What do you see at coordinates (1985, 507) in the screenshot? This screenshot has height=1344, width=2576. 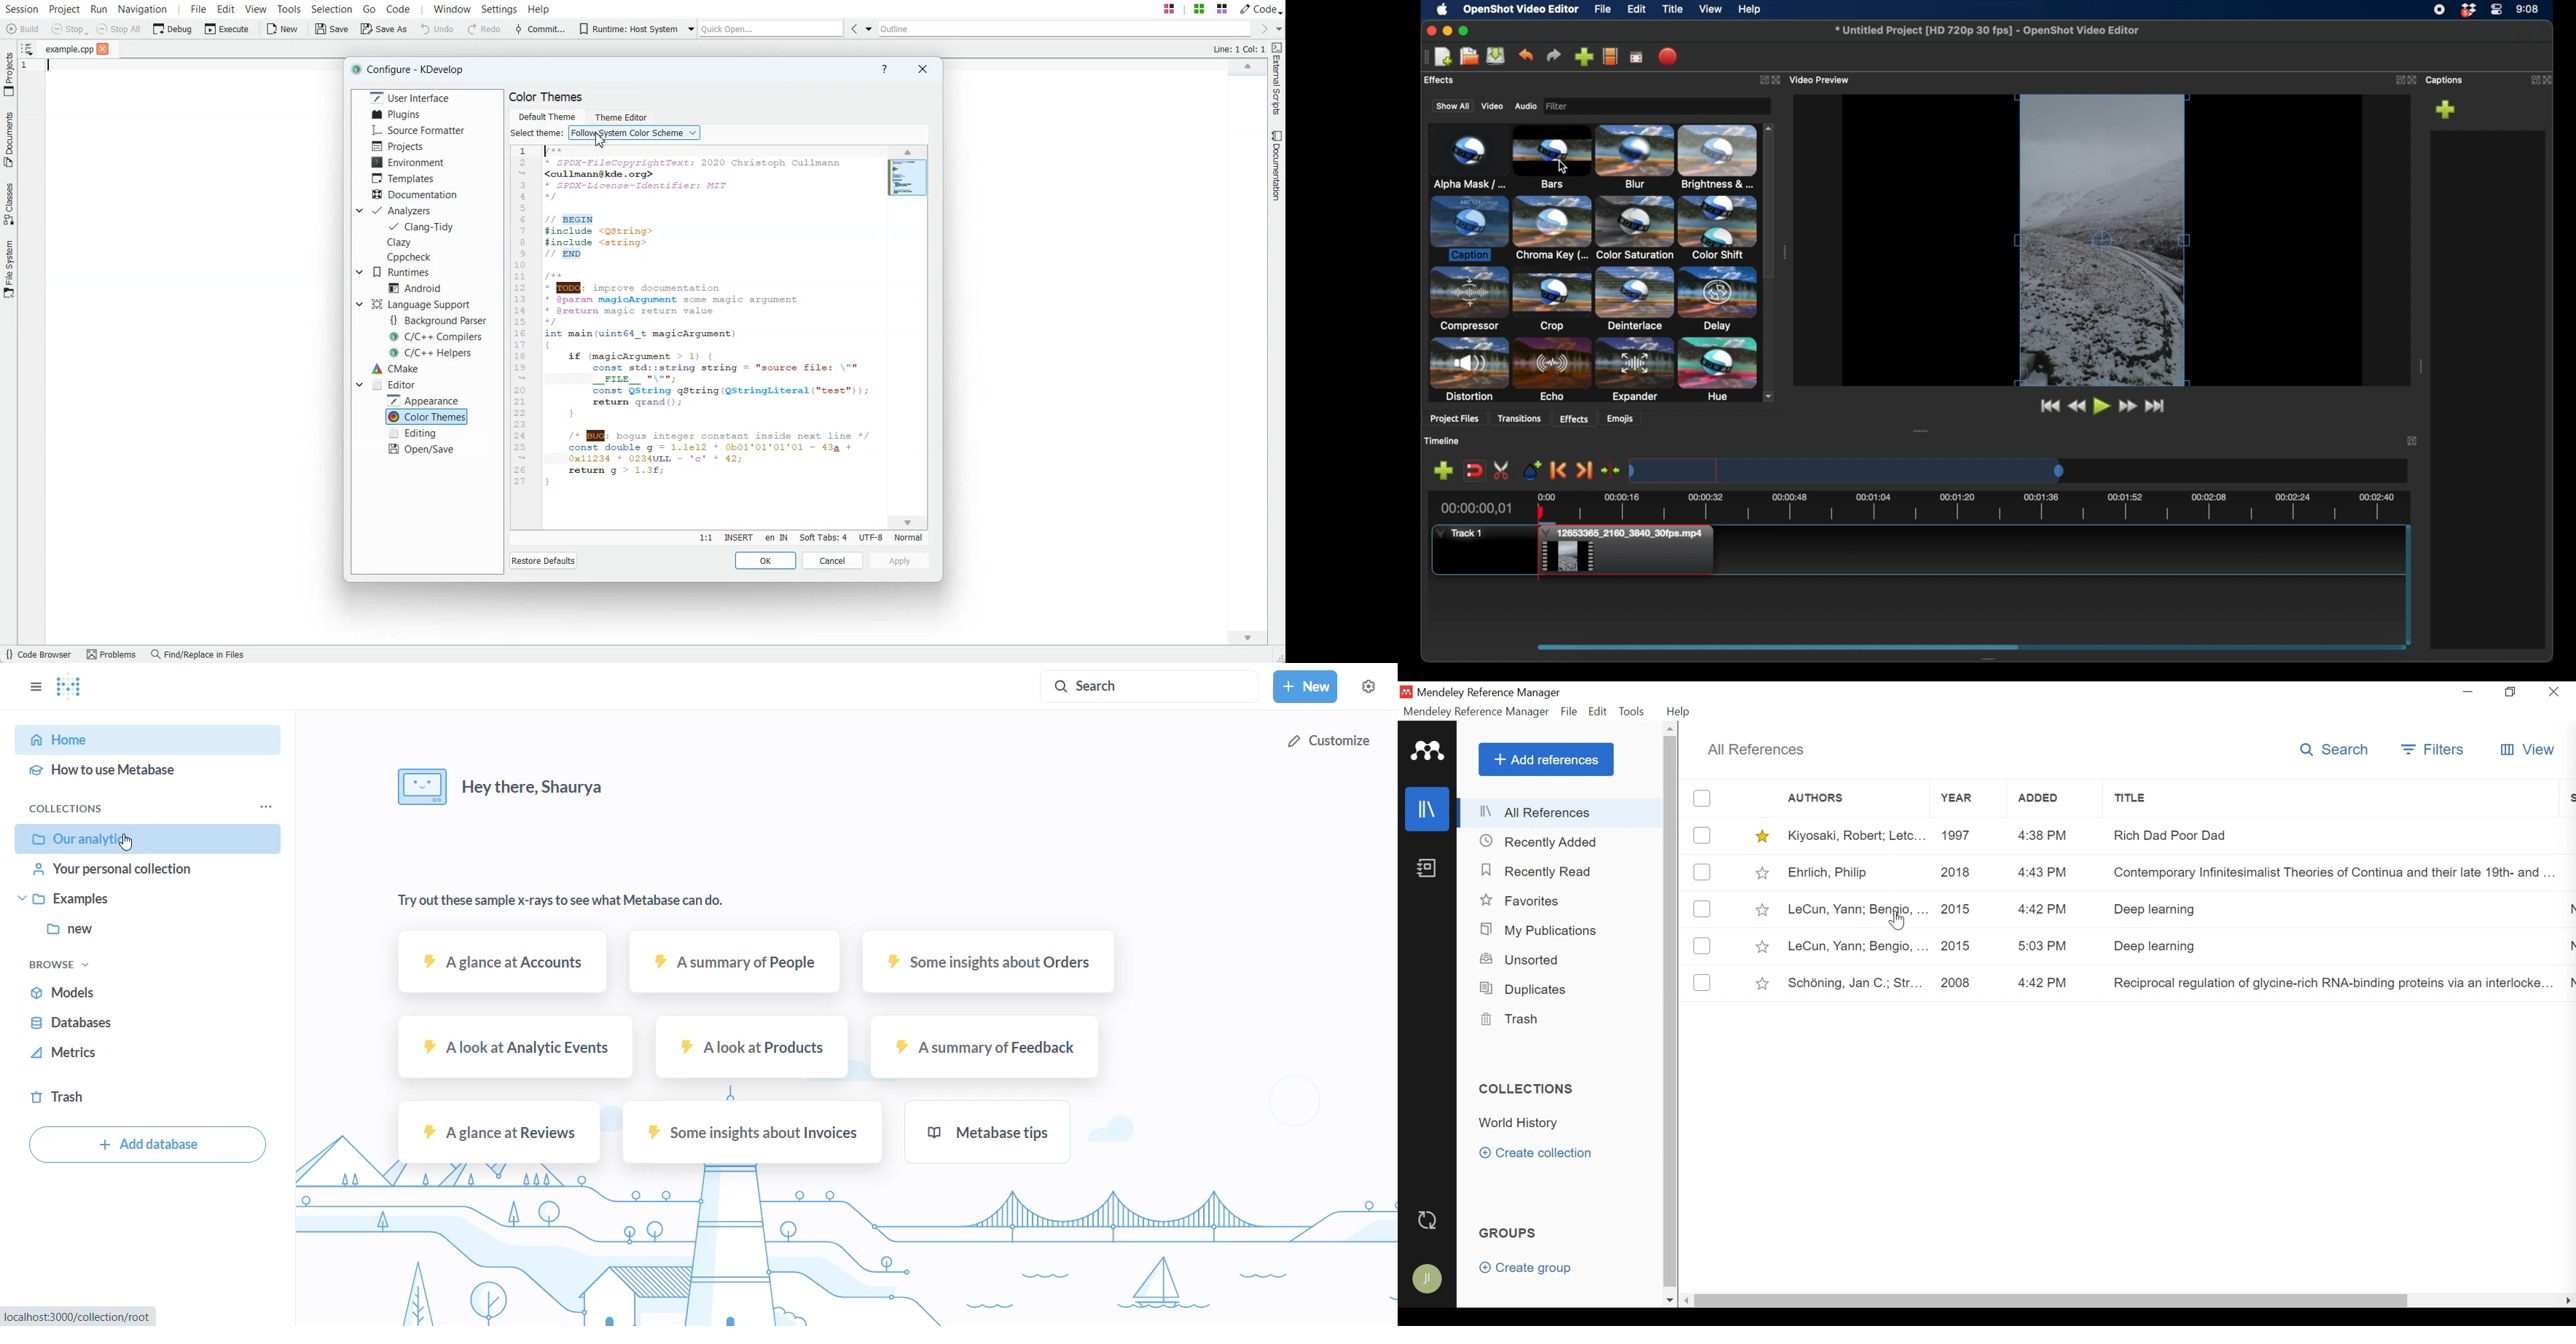 I see `timeline` at bounding box center [1985, 507].